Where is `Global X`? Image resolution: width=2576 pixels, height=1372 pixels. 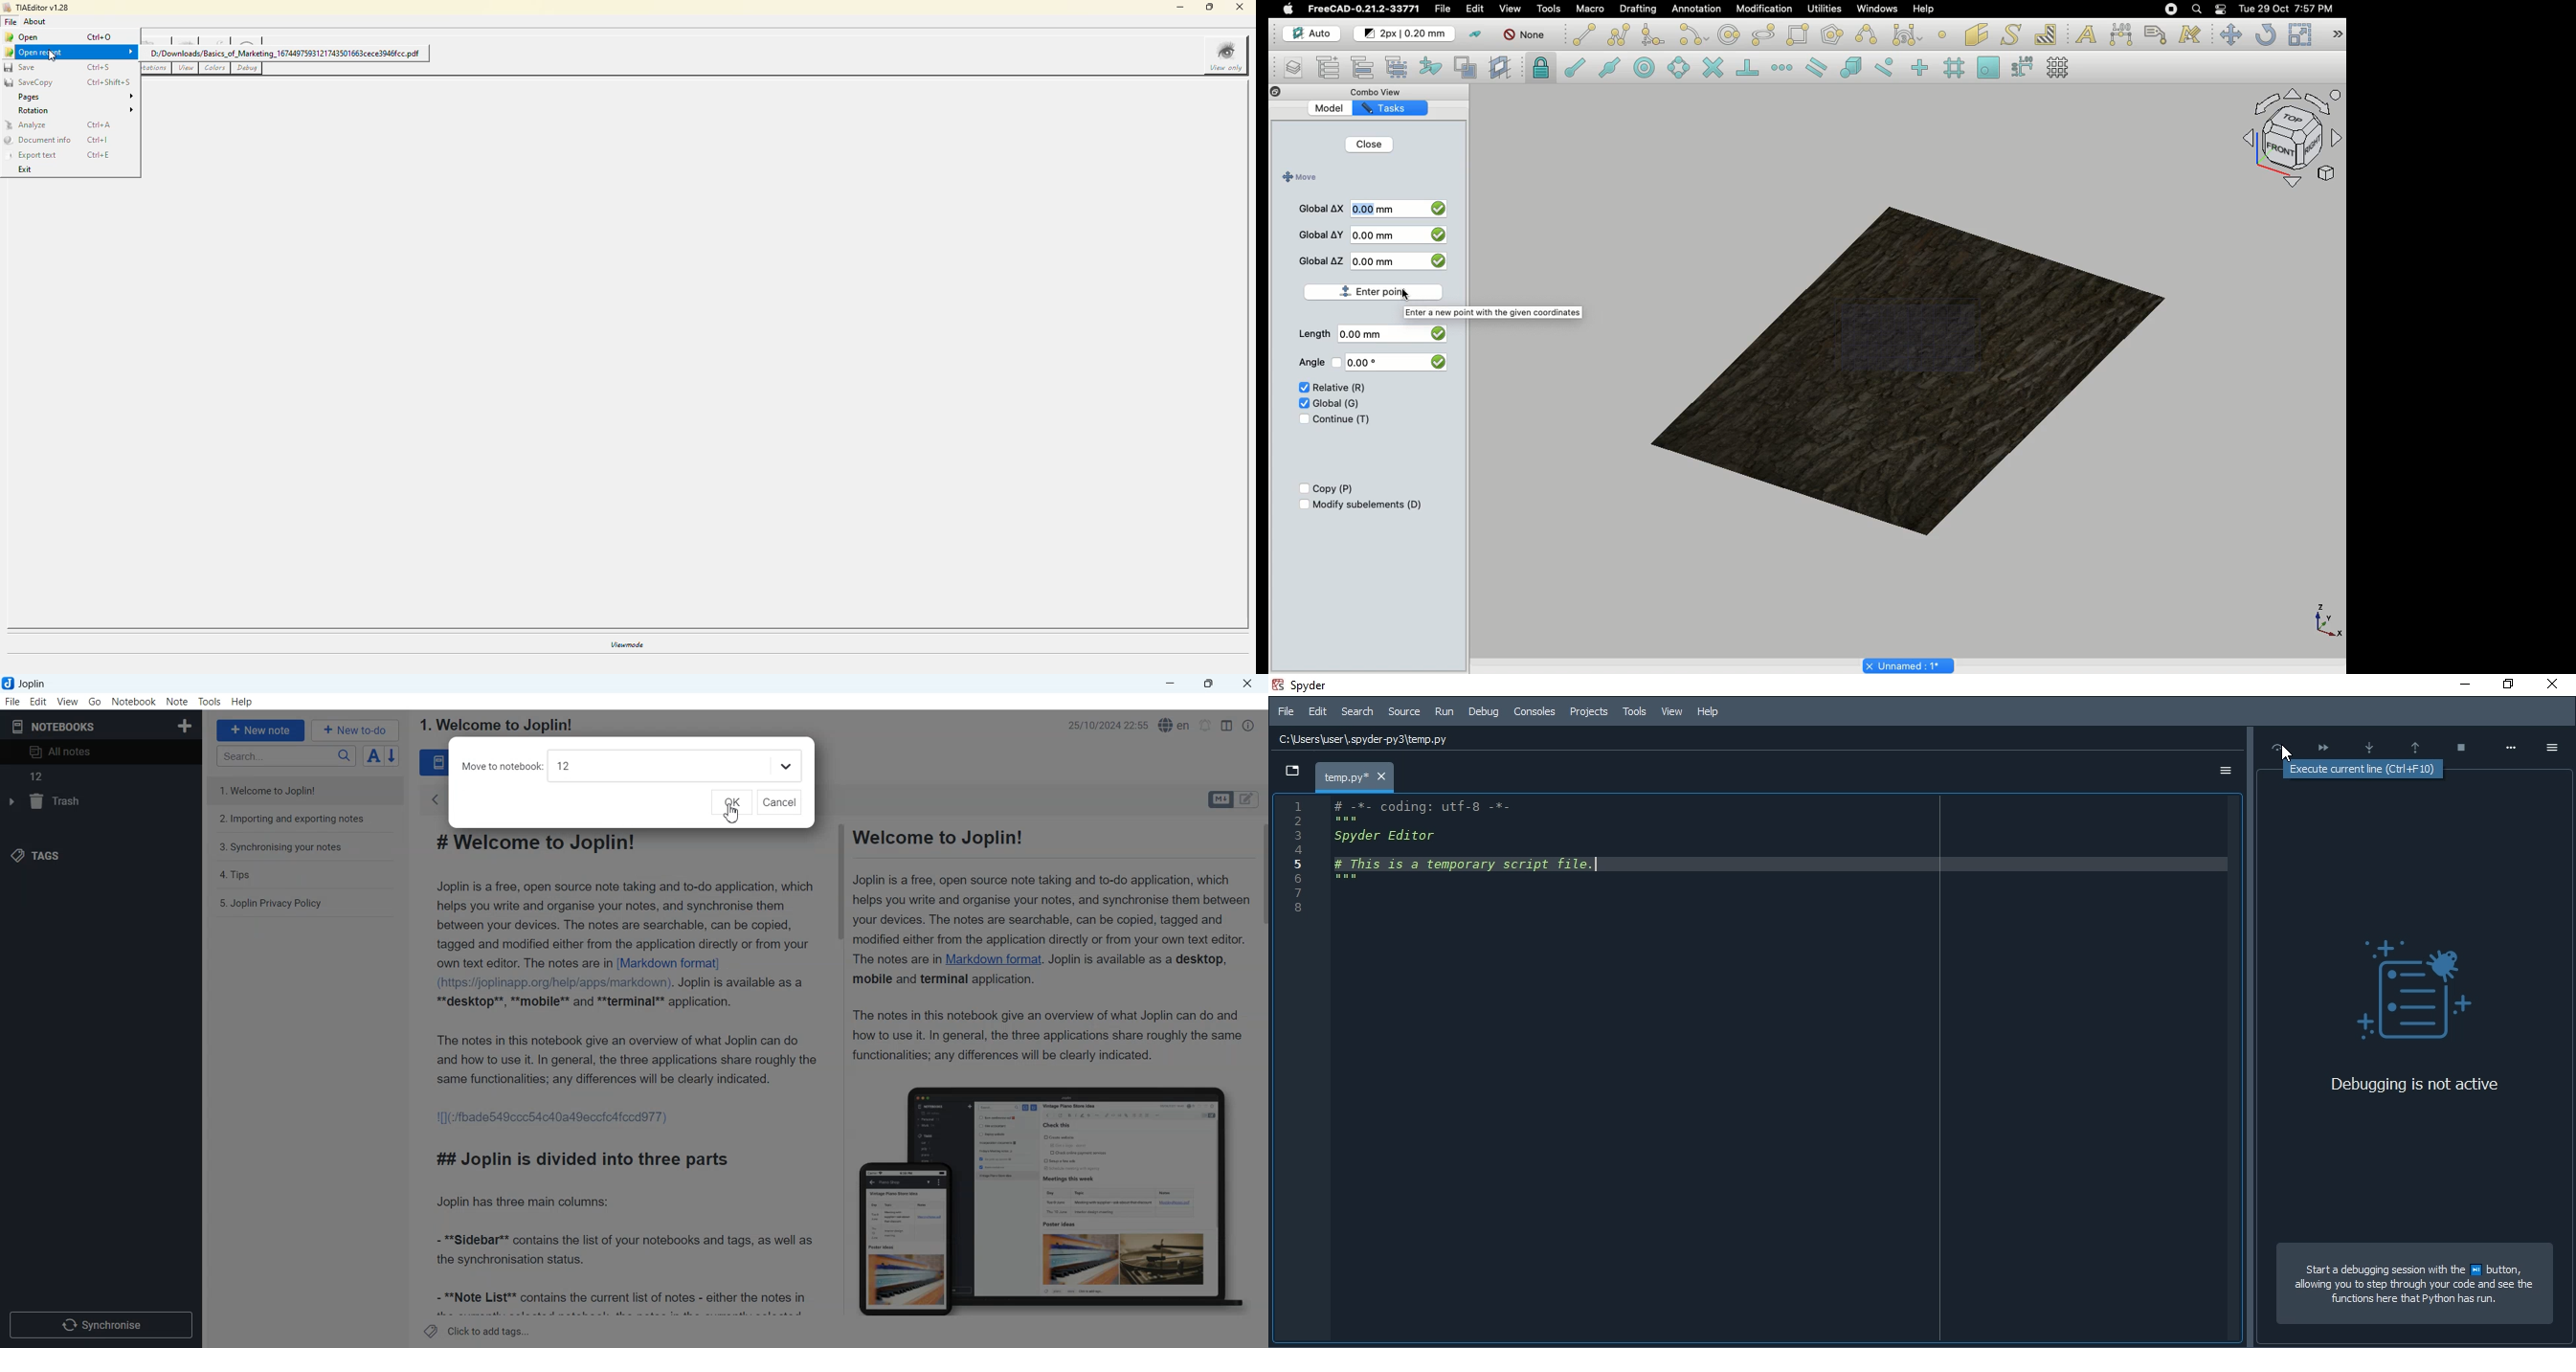 Global X is located at coordinates (1322, 208).